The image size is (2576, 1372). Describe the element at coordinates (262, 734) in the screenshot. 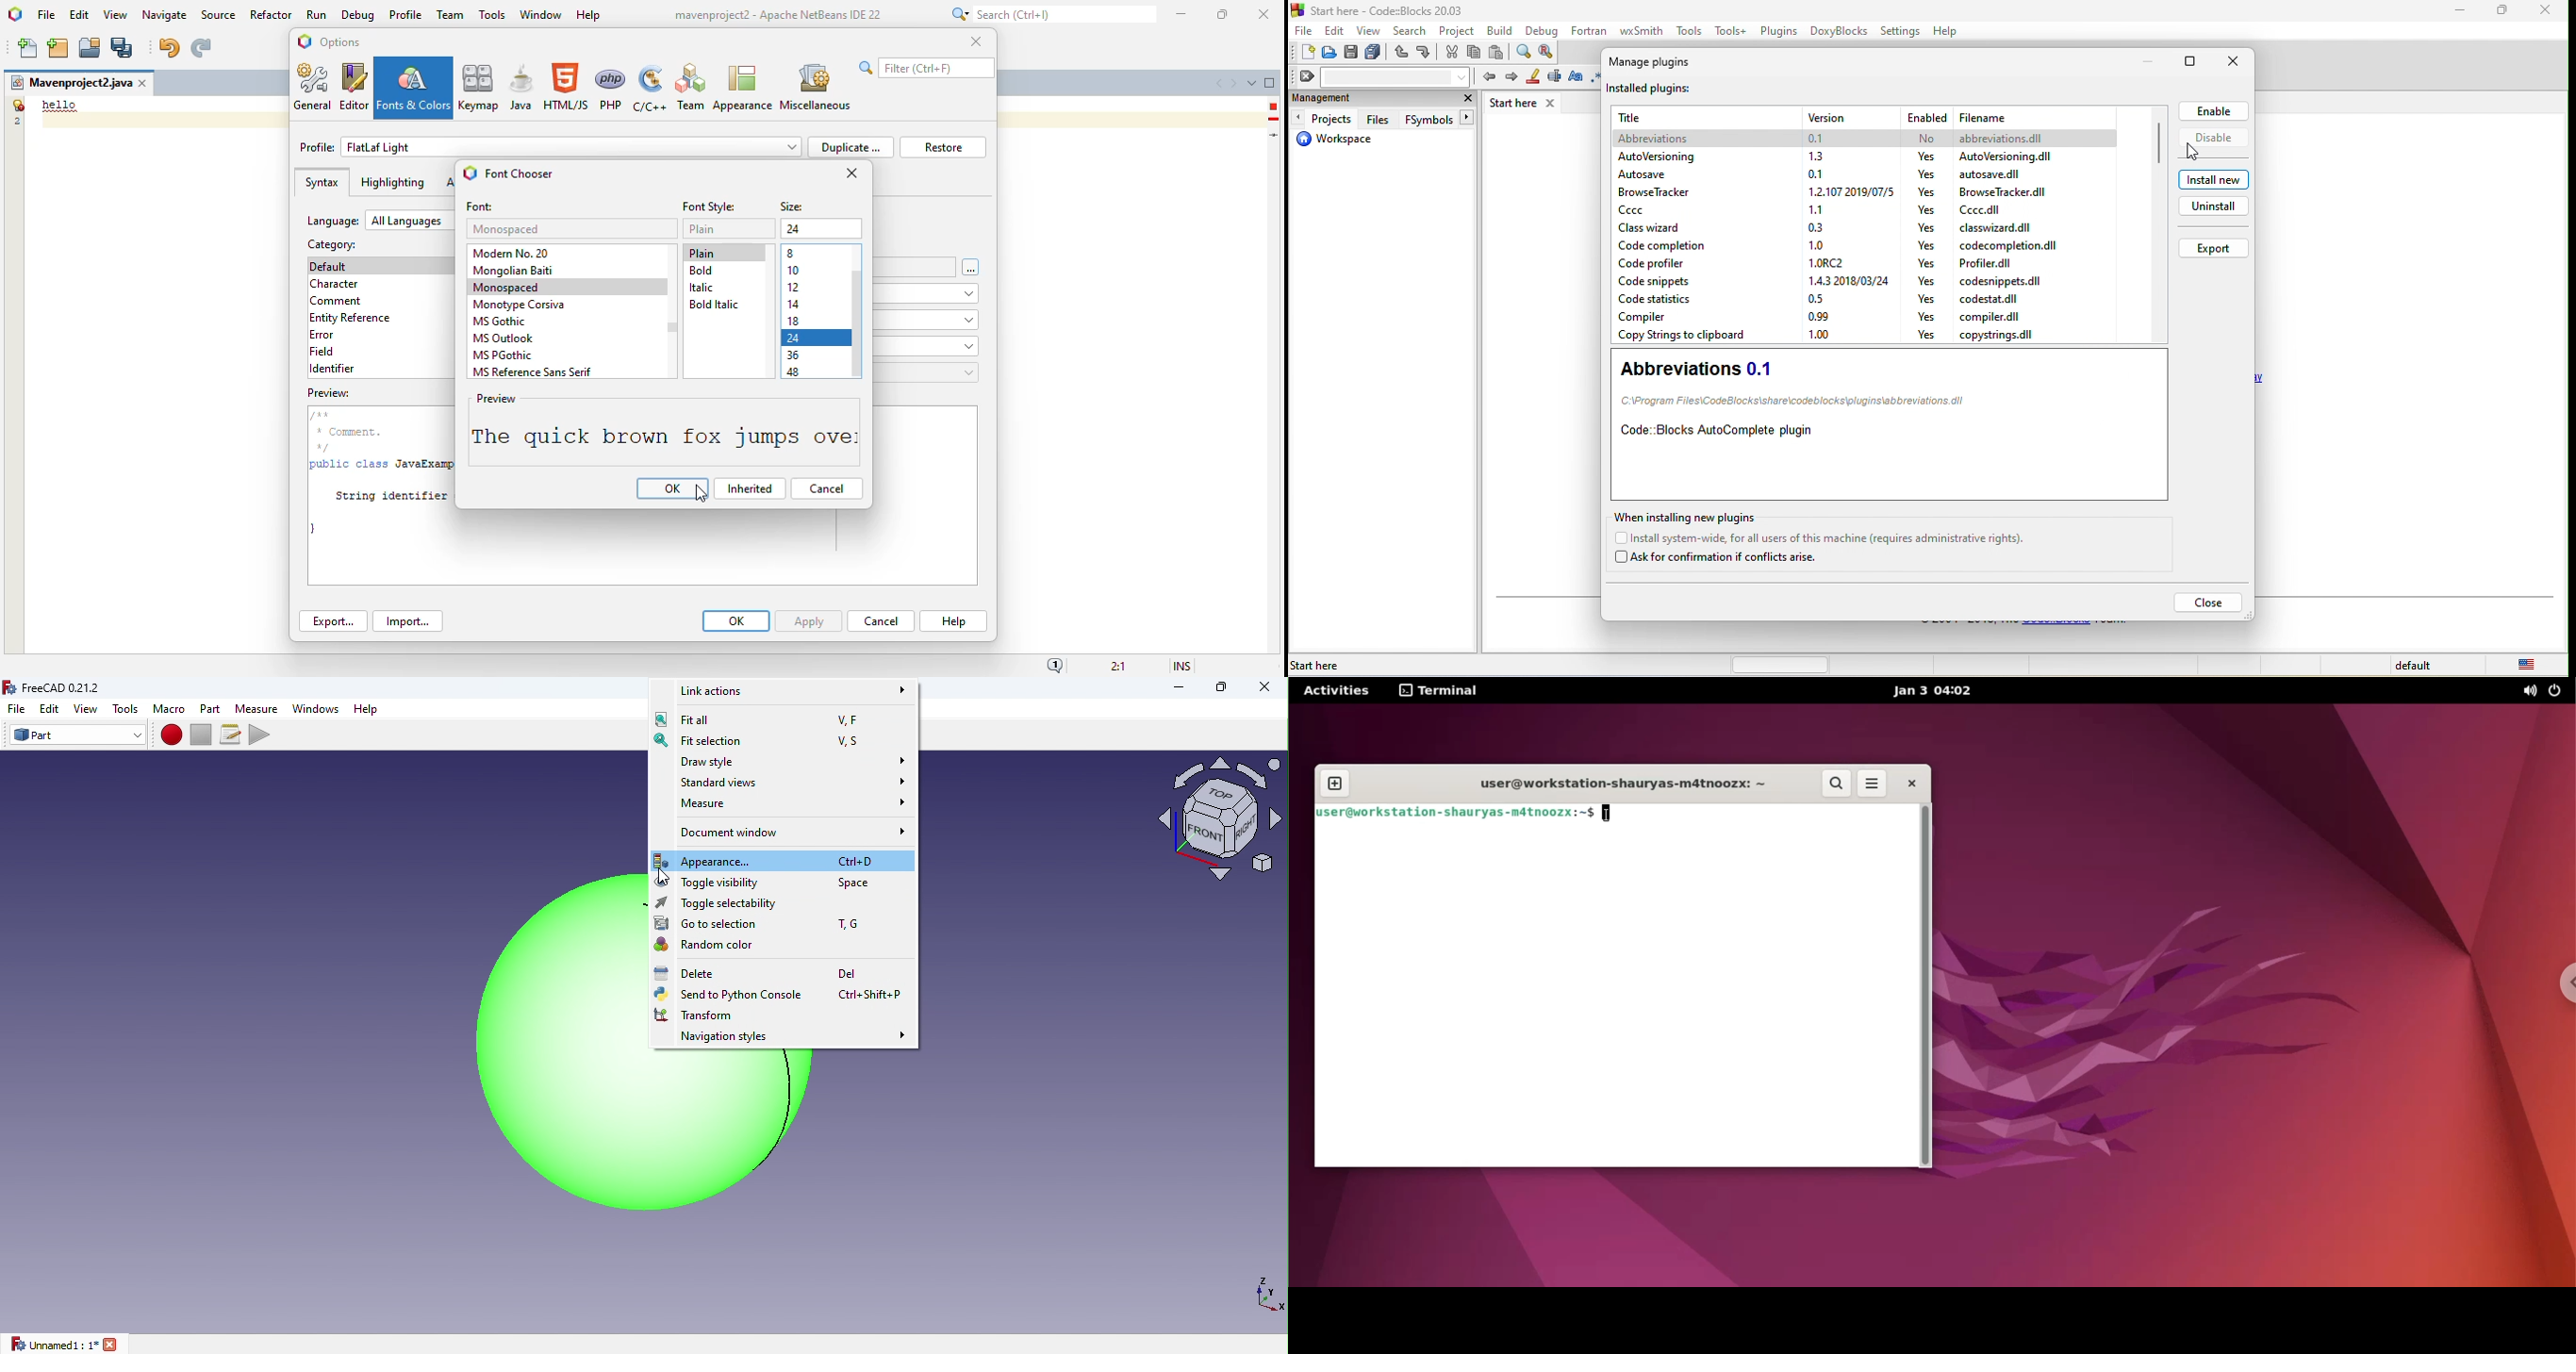

I see `Execute Macros` at that location.